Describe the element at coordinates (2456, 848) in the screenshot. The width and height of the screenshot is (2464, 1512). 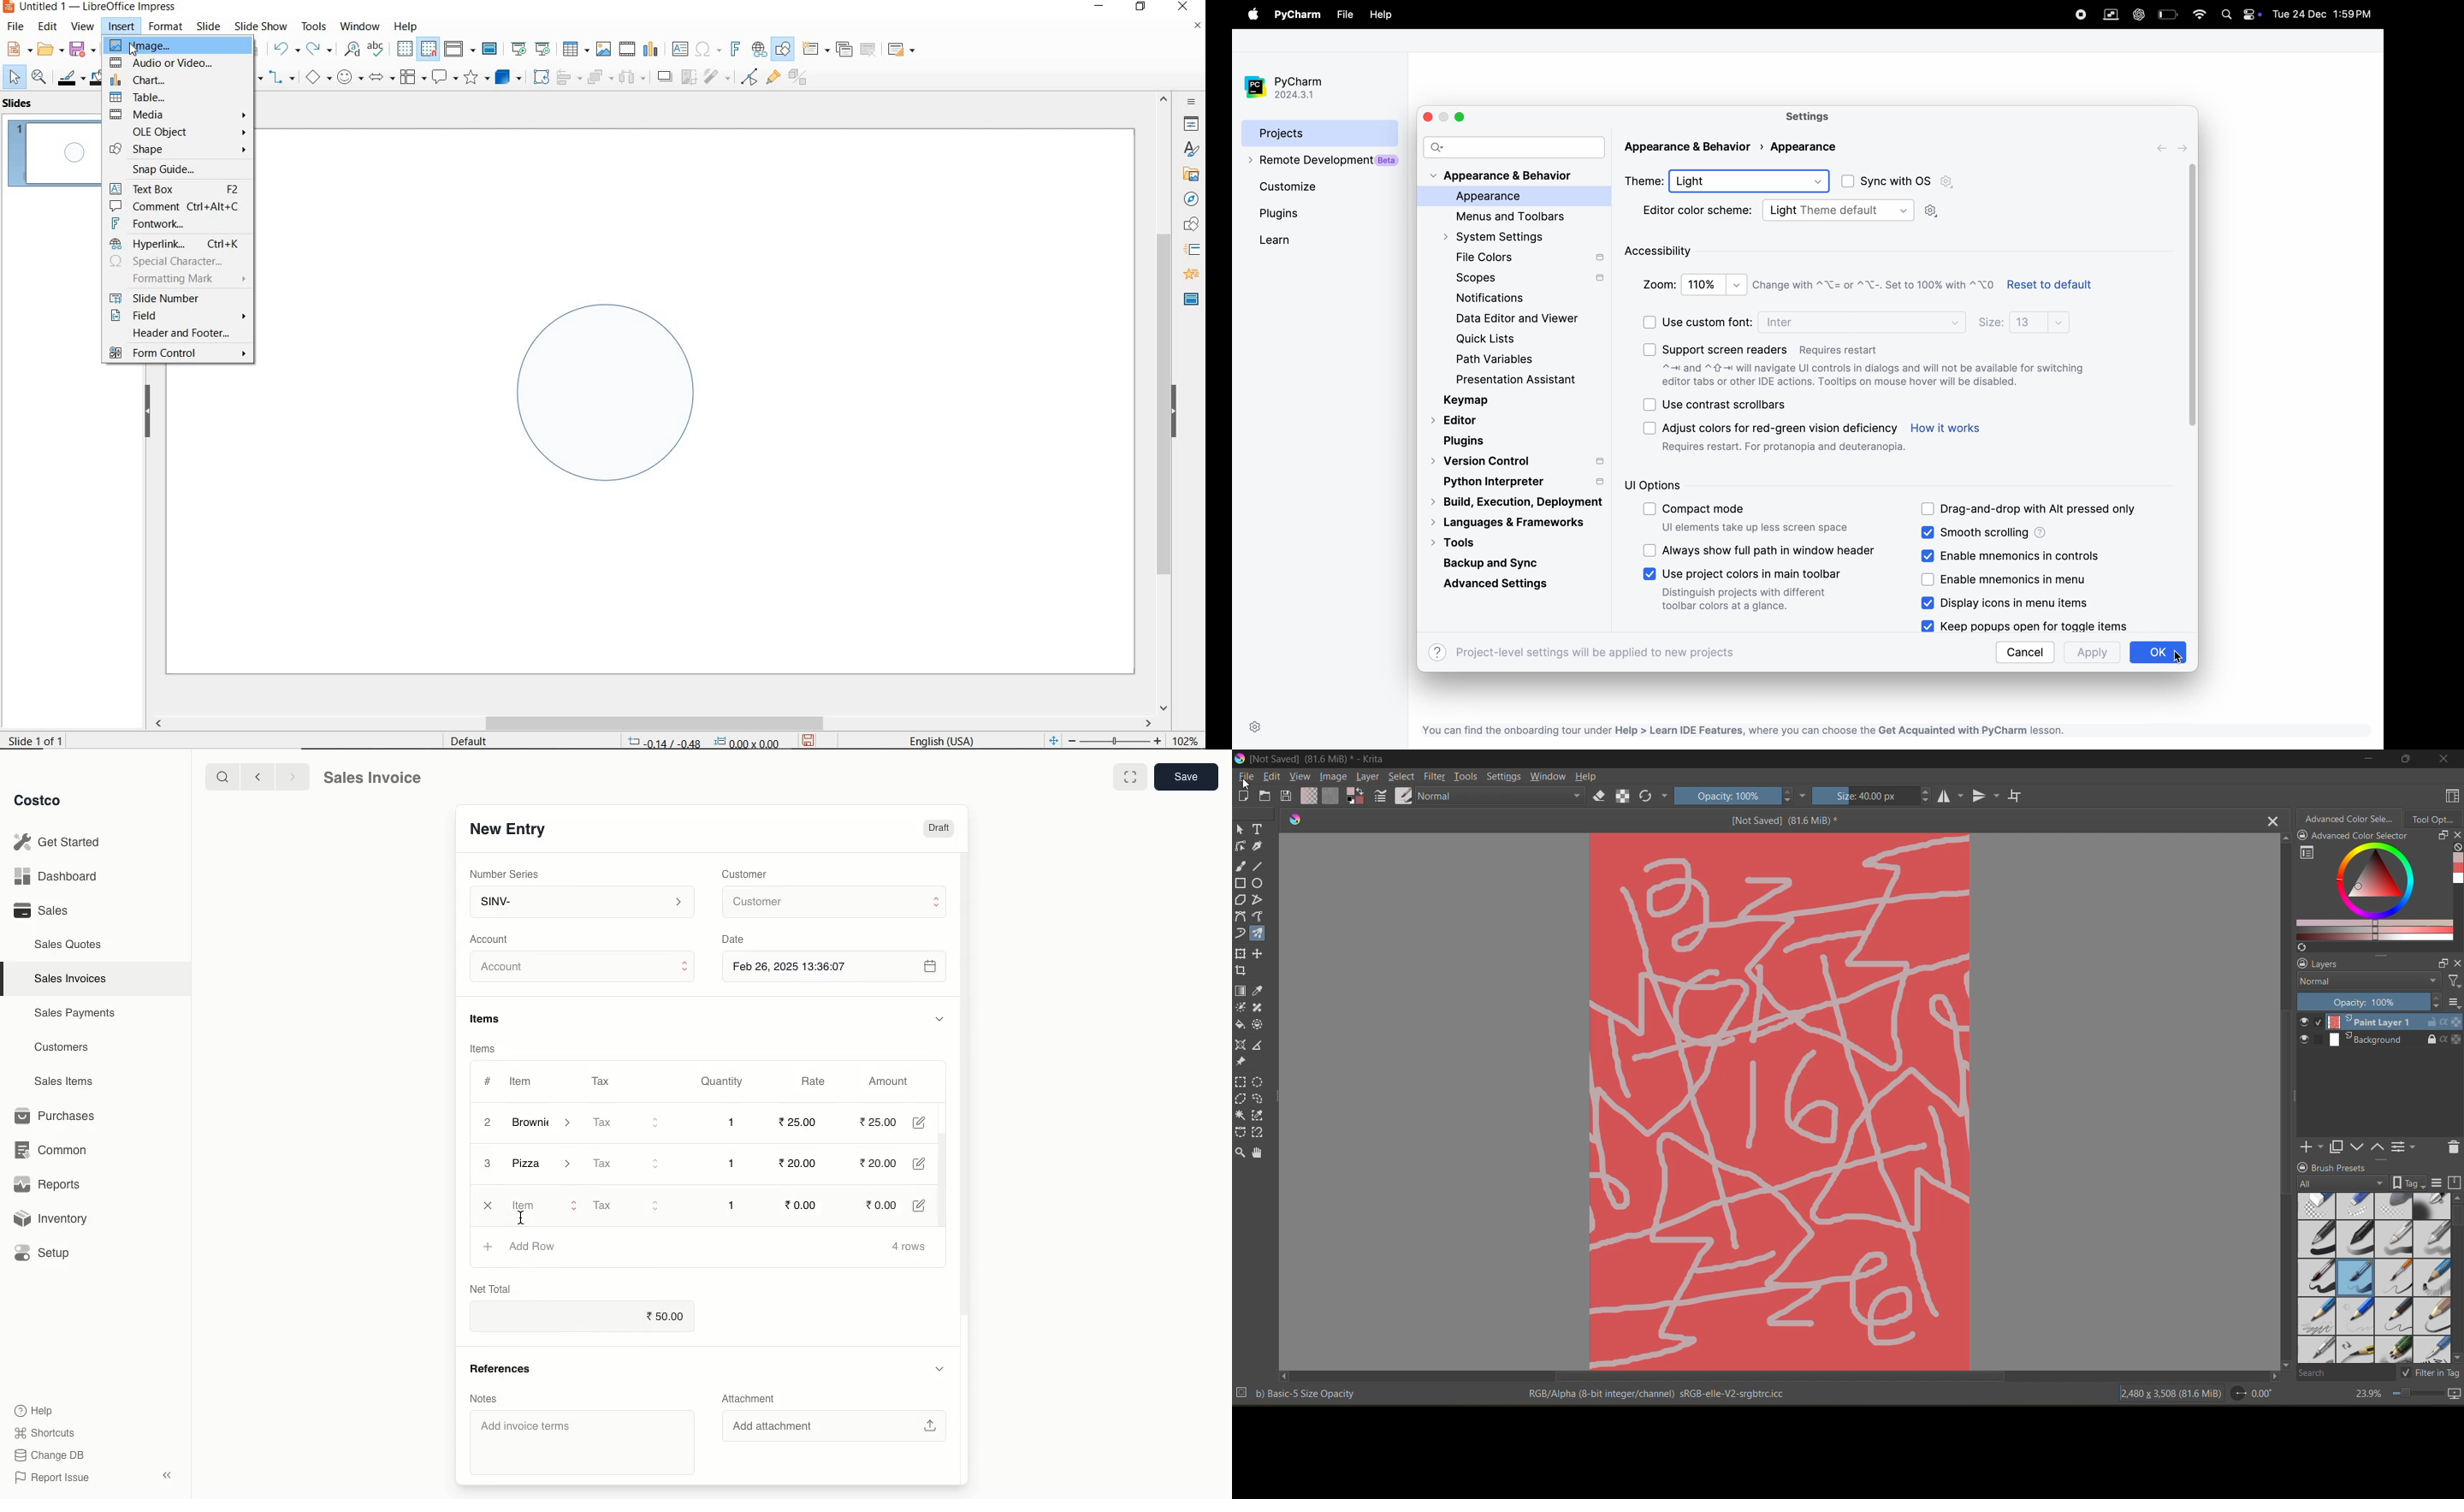
I see `clear all color history` at that location.